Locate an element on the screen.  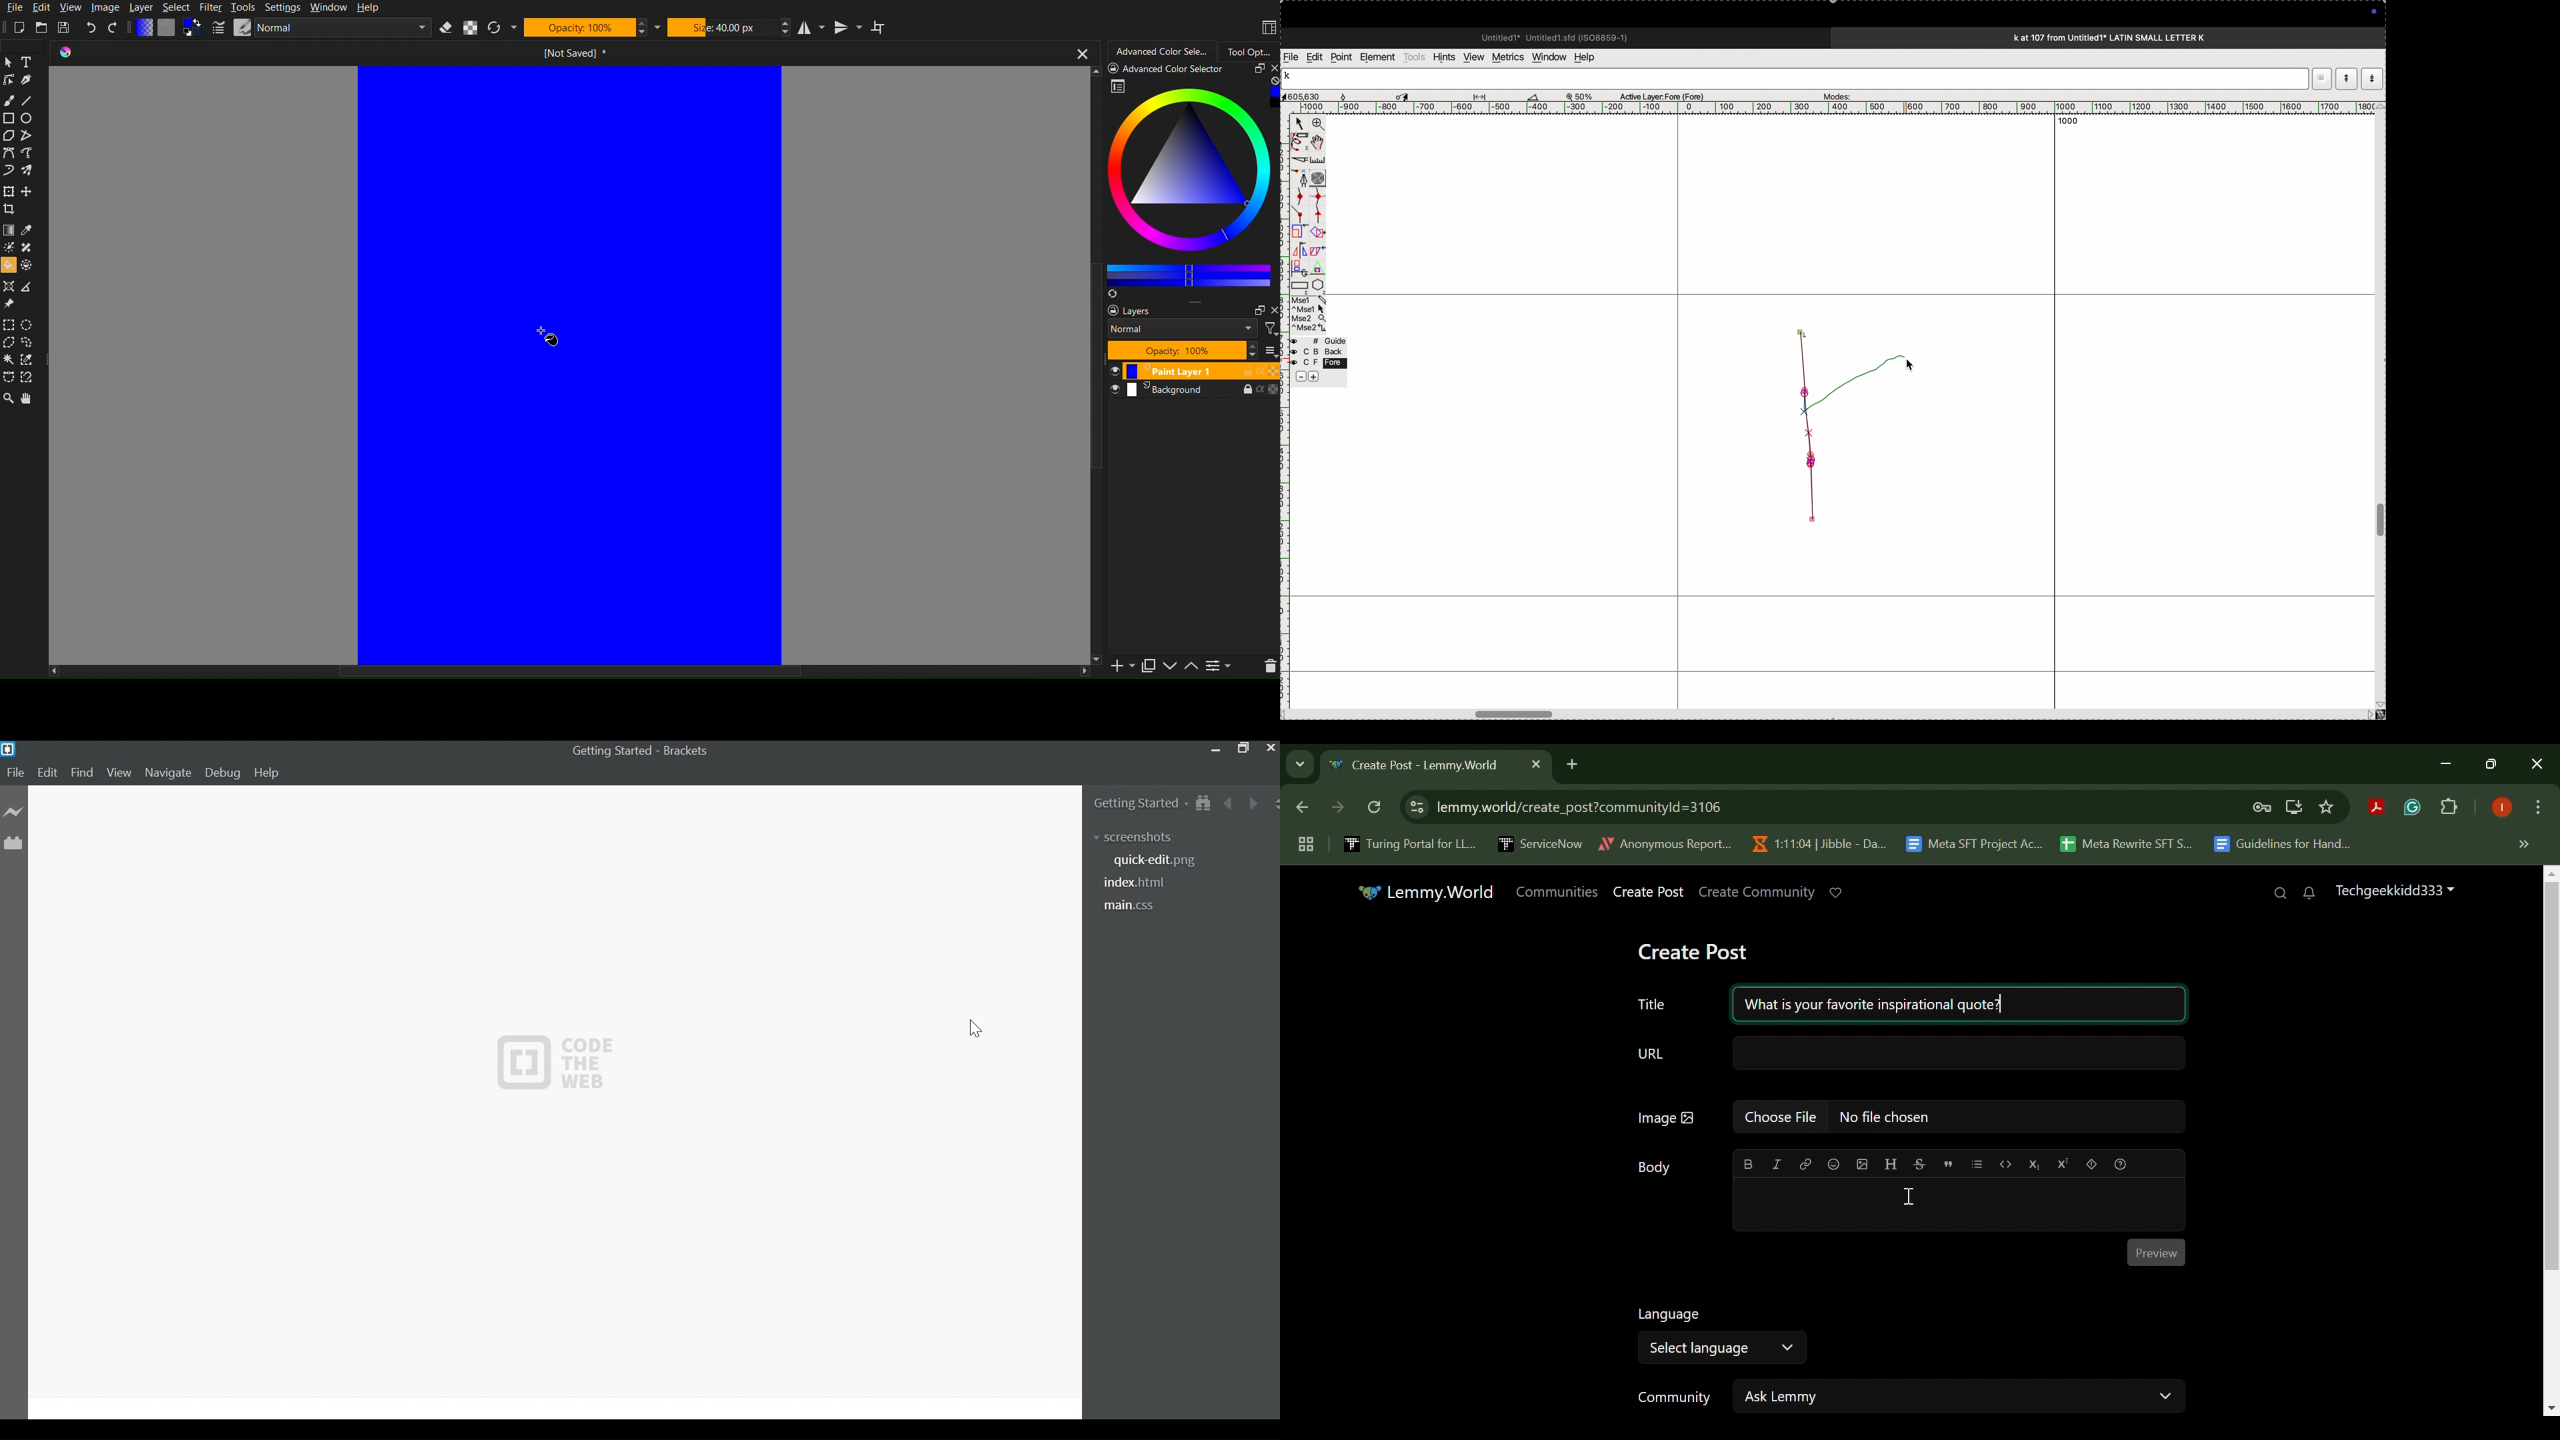
Delete is located at coordinates (1268, 666).